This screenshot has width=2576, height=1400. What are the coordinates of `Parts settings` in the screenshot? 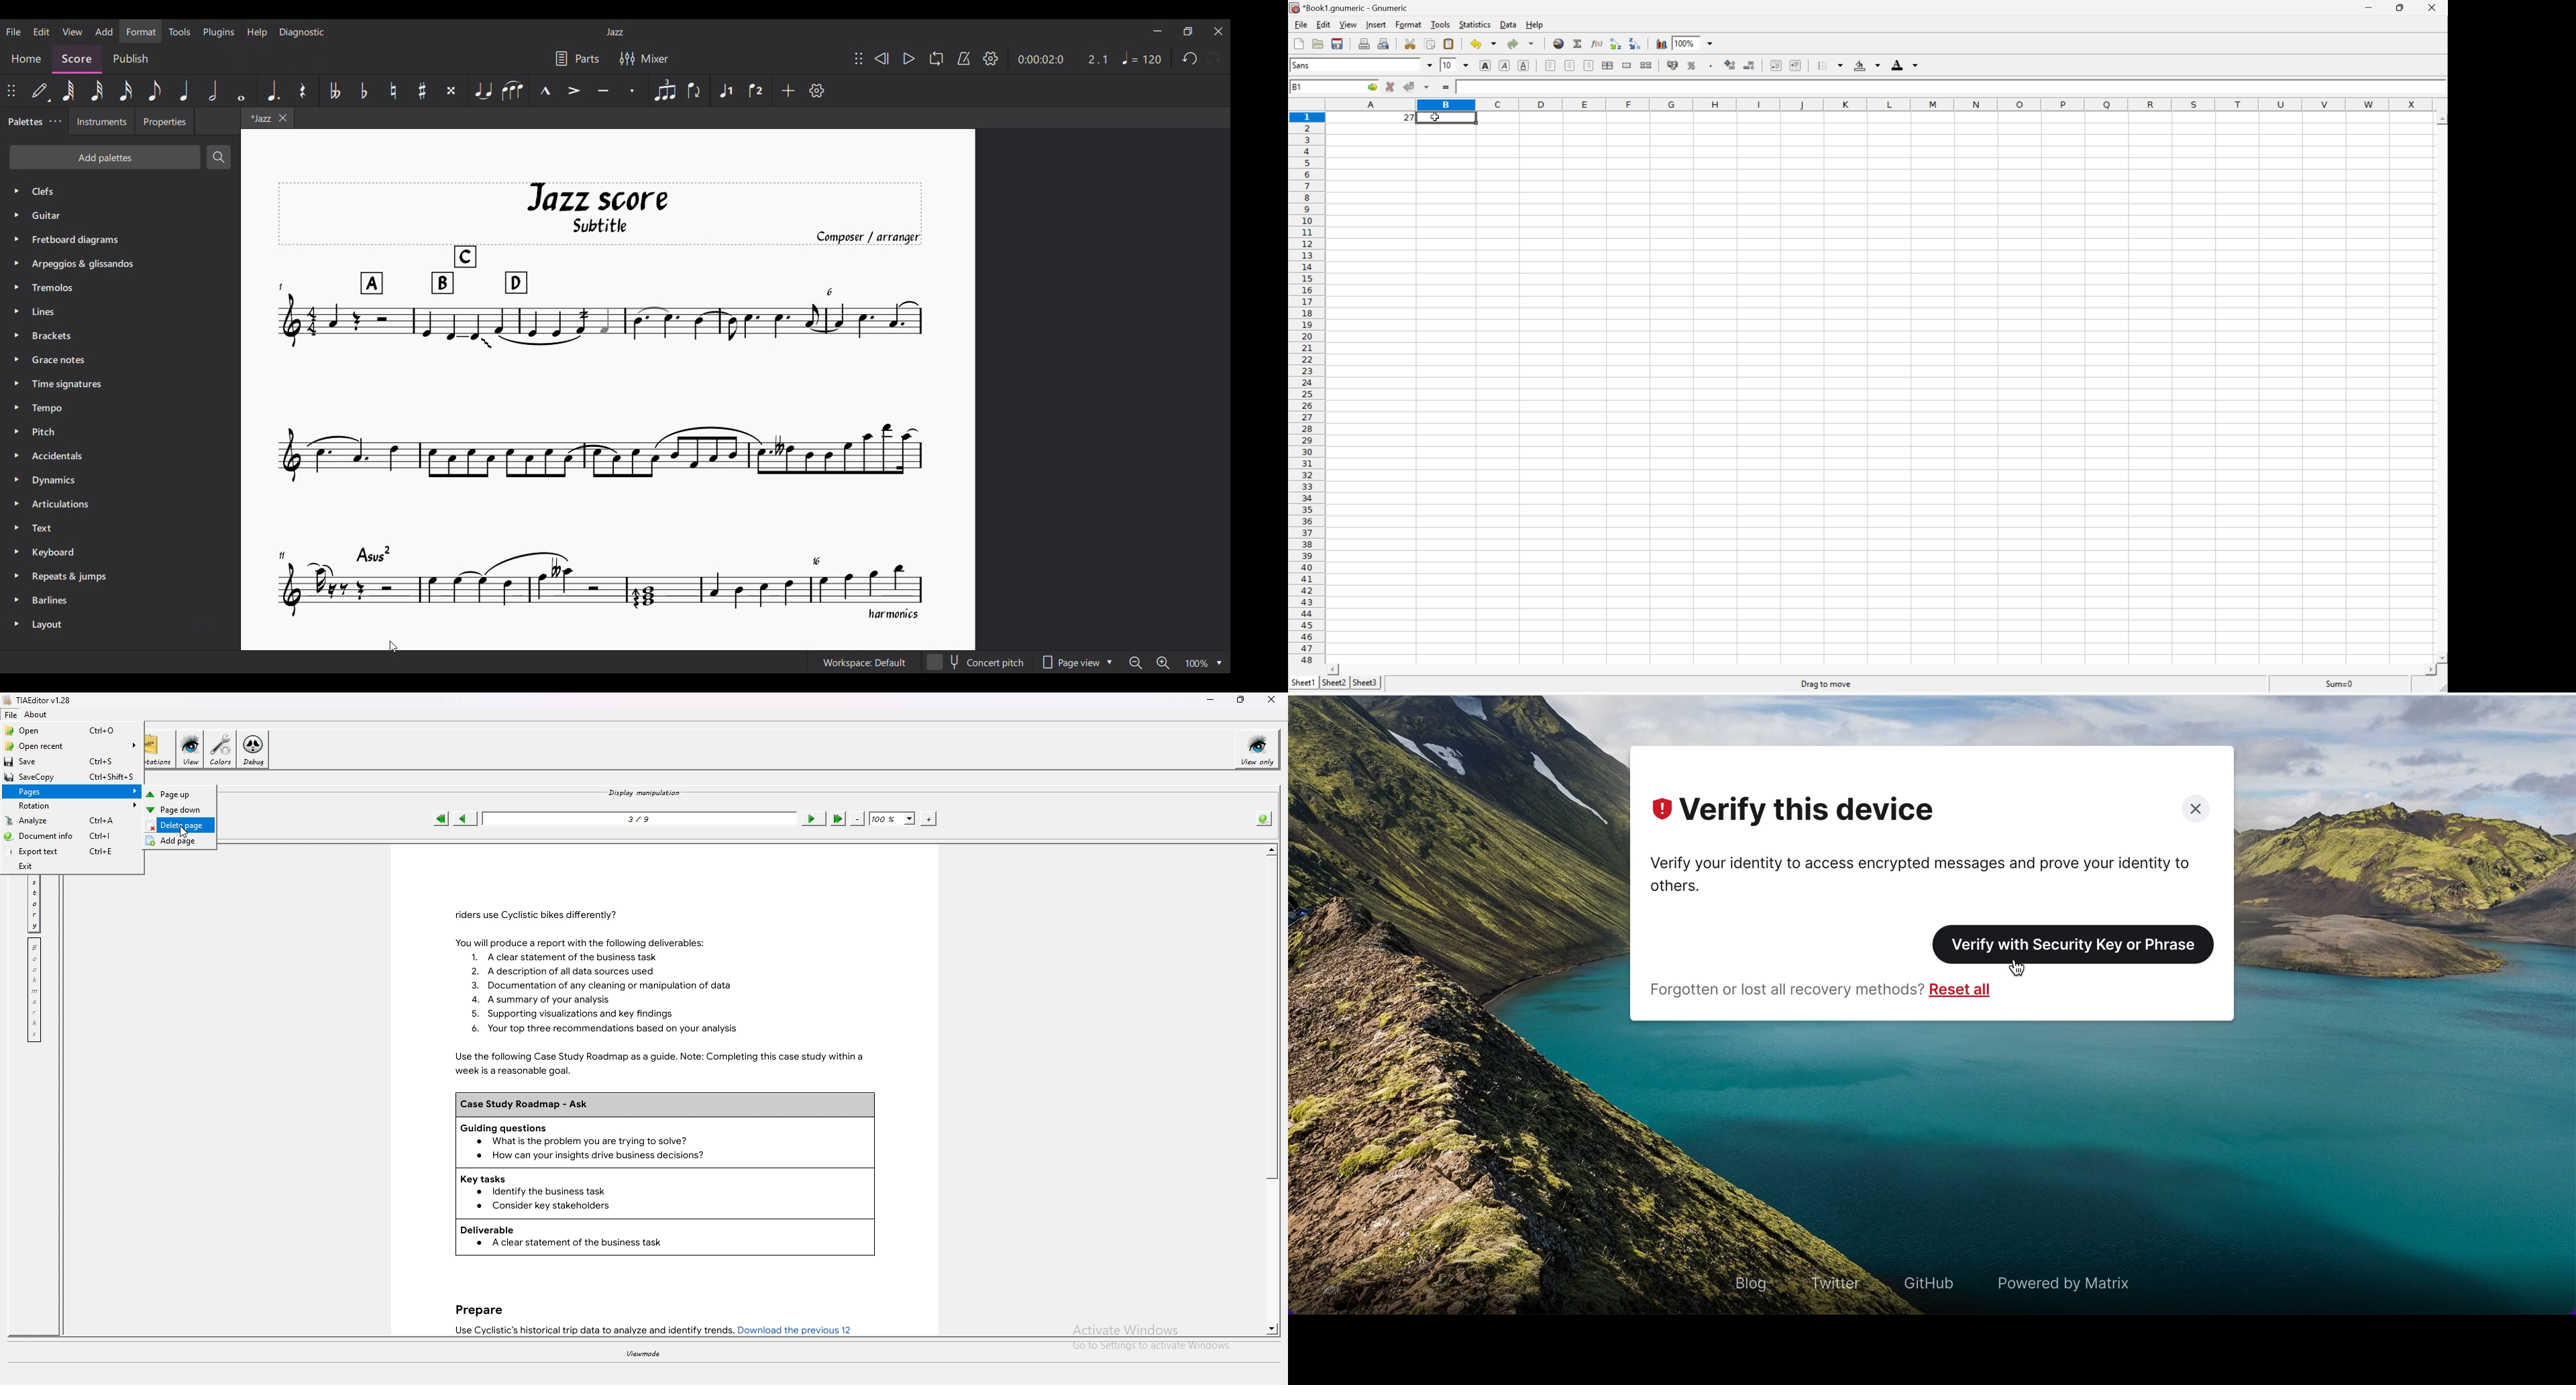 It's located at (578, 59).